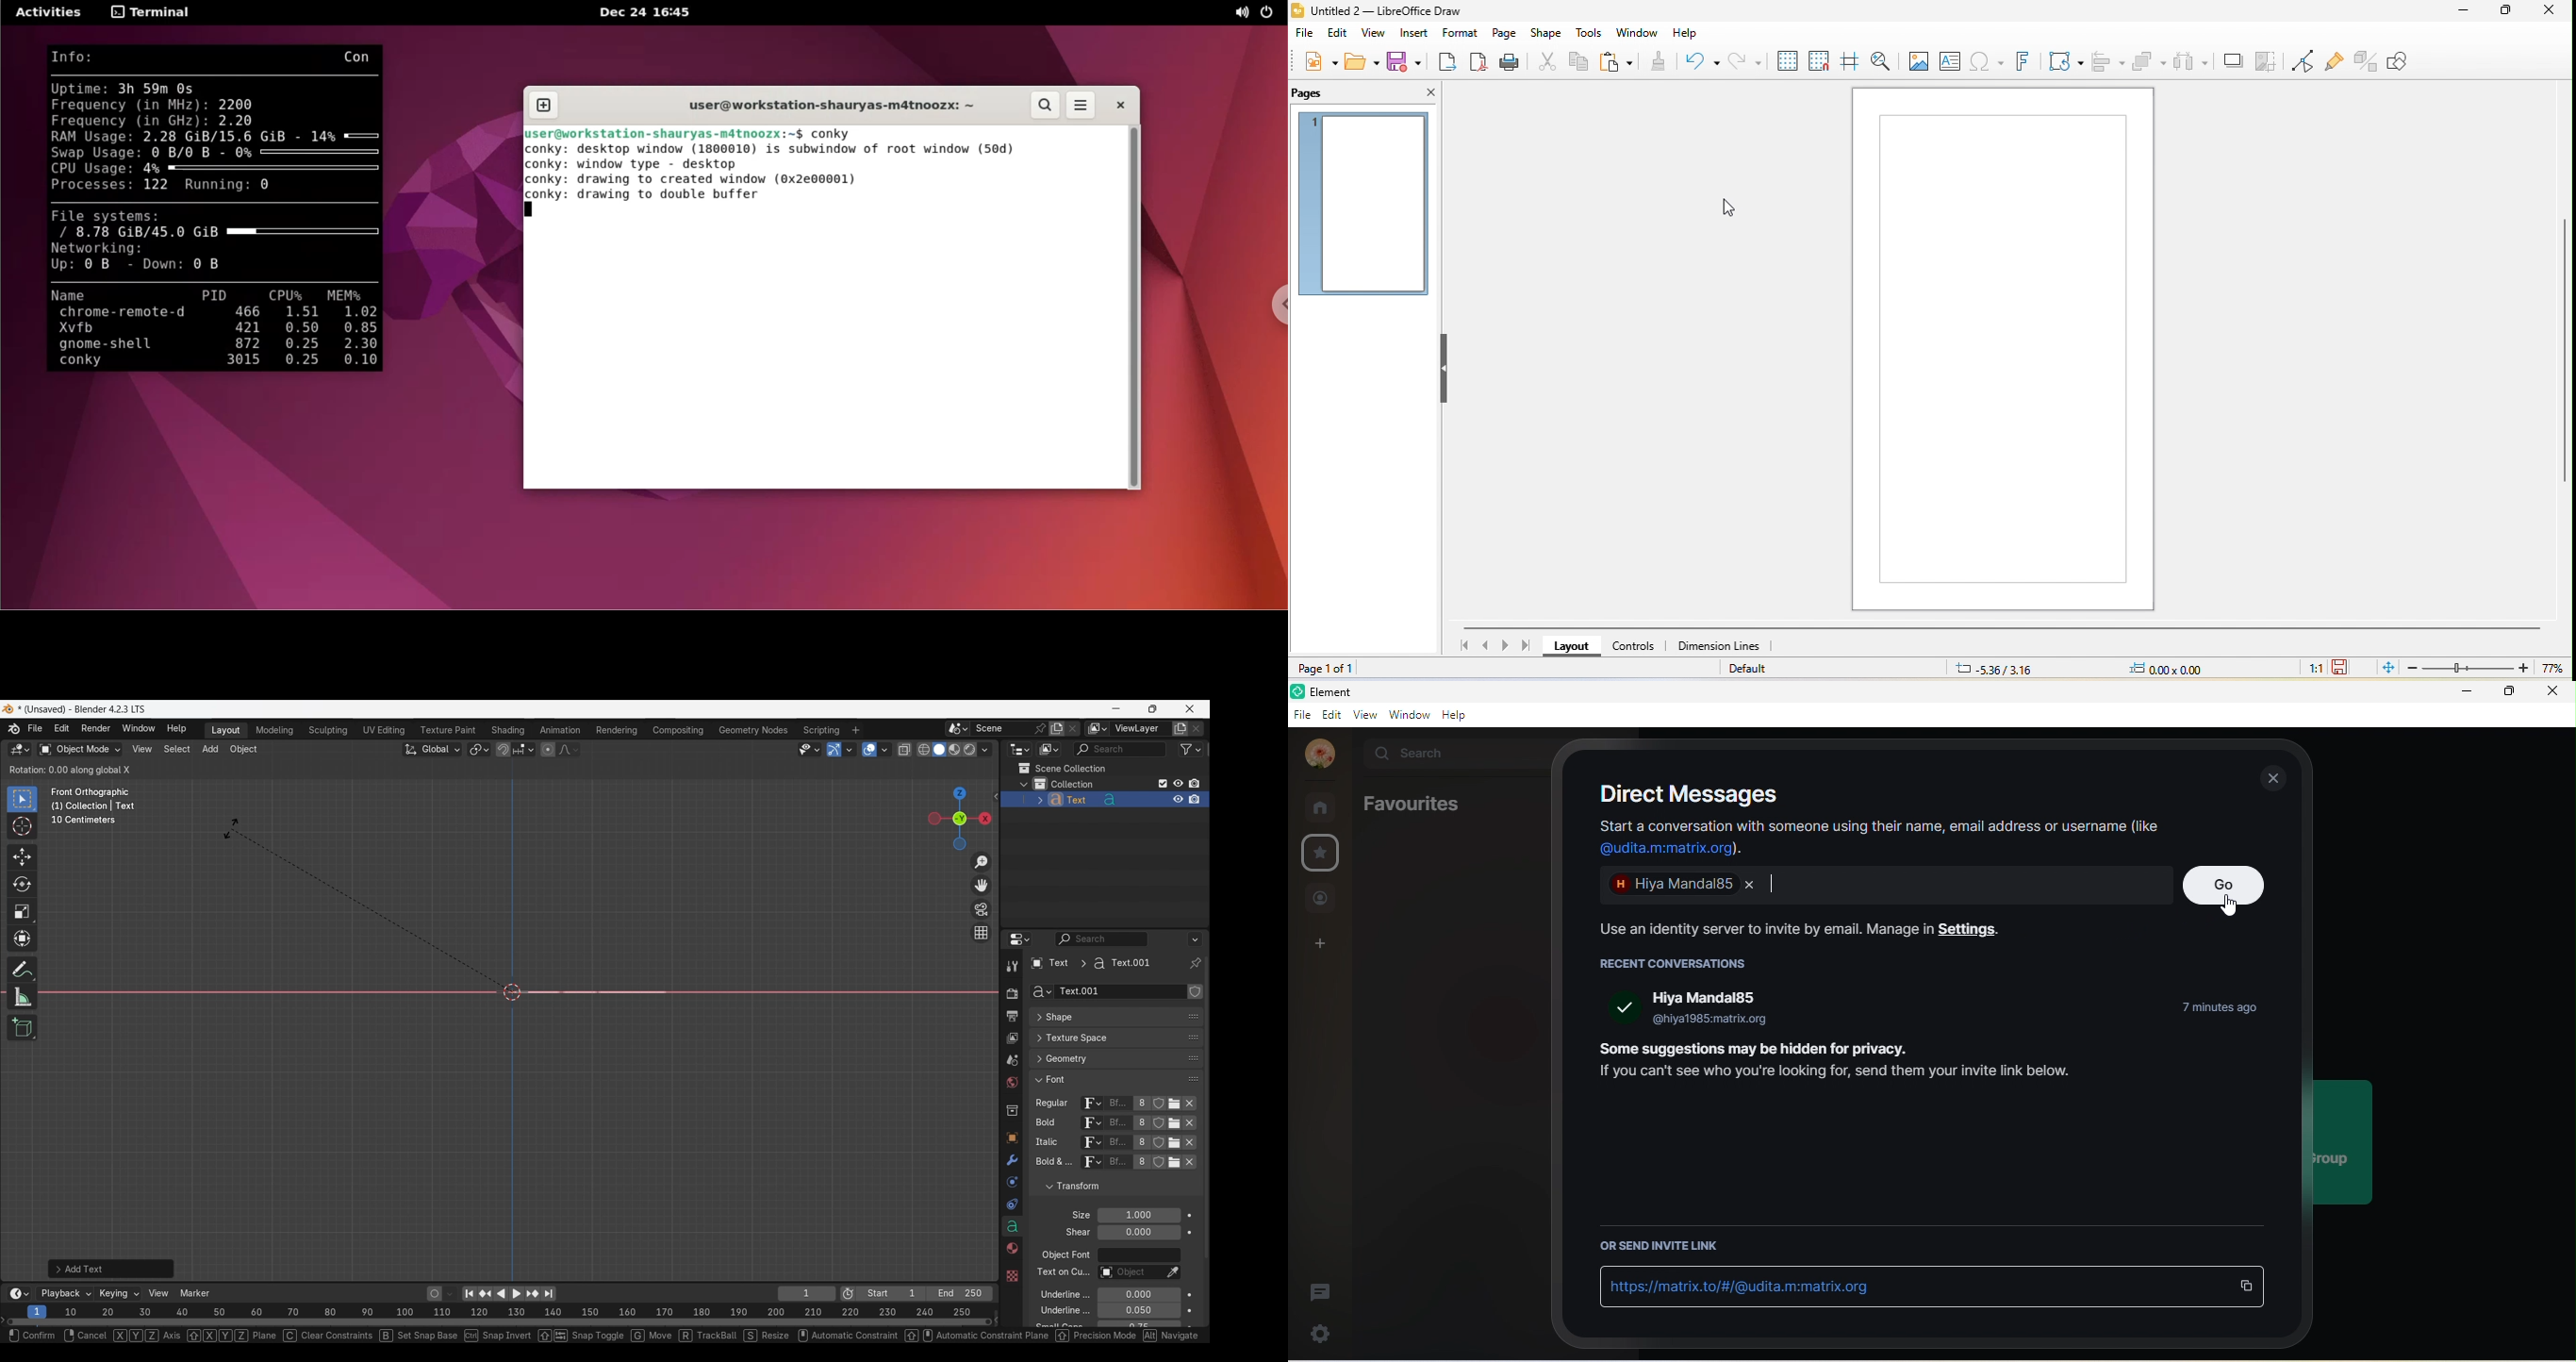  Describe the element at coordinates (533, 1294) in the screenshot. I see `Jump to key frame` at that location.